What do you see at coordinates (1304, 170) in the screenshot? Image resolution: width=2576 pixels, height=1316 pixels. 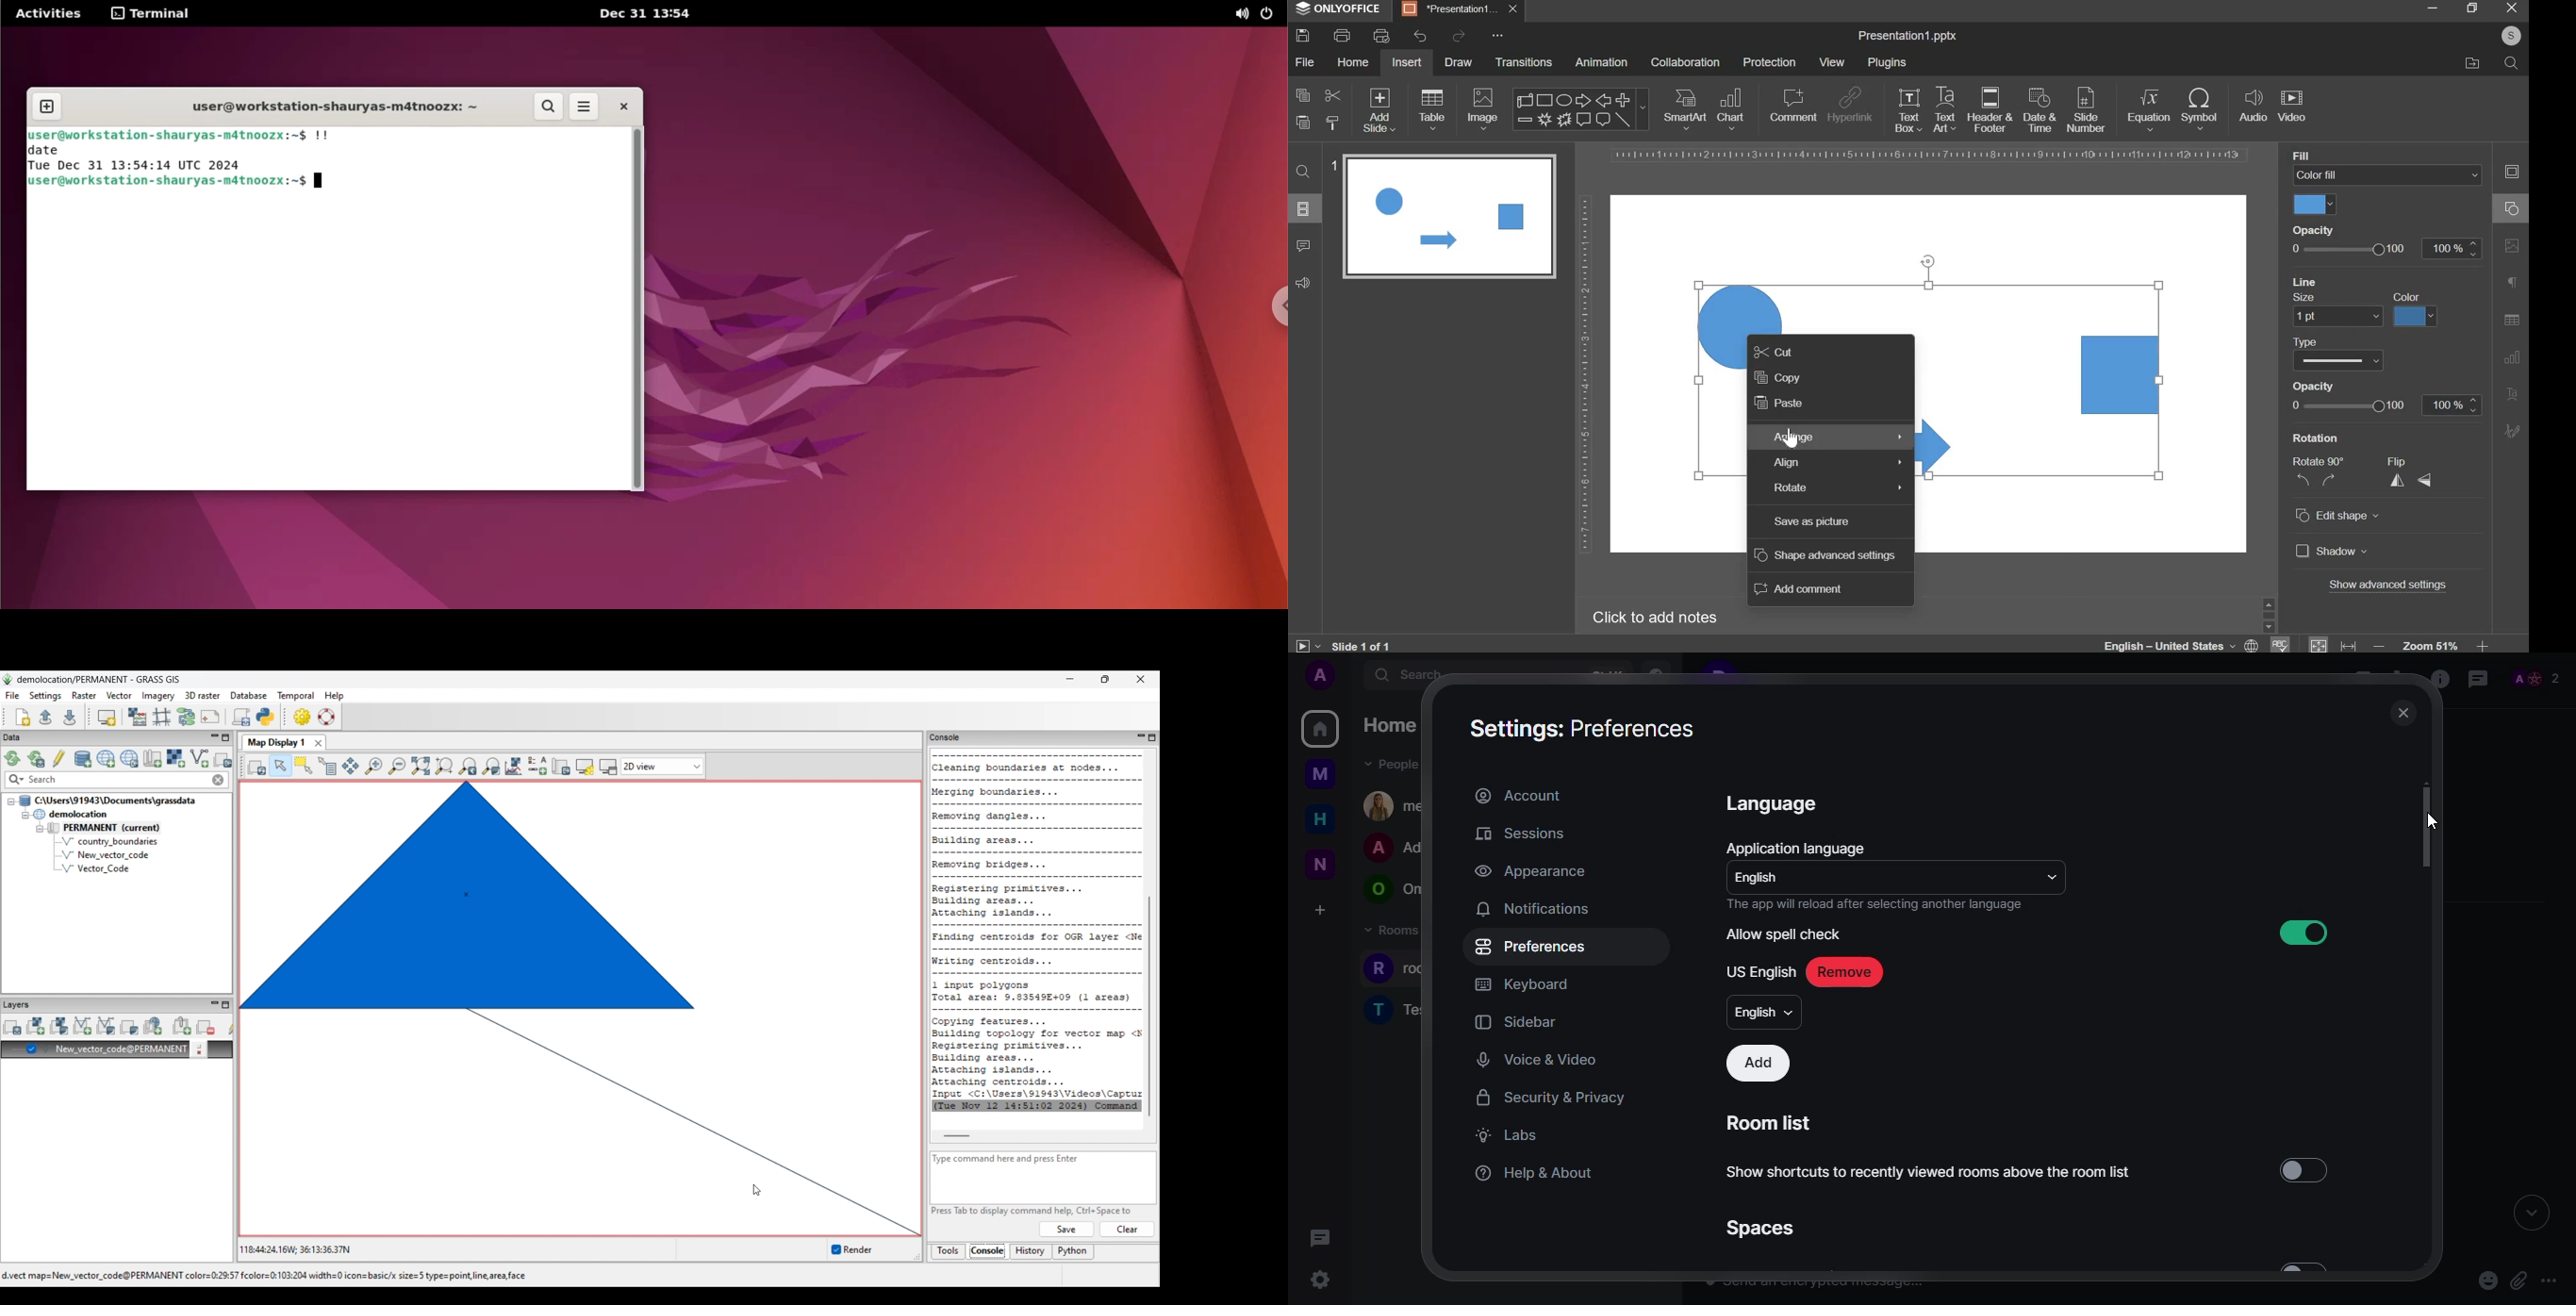 I see `find` at bounding box center [1304, 170].